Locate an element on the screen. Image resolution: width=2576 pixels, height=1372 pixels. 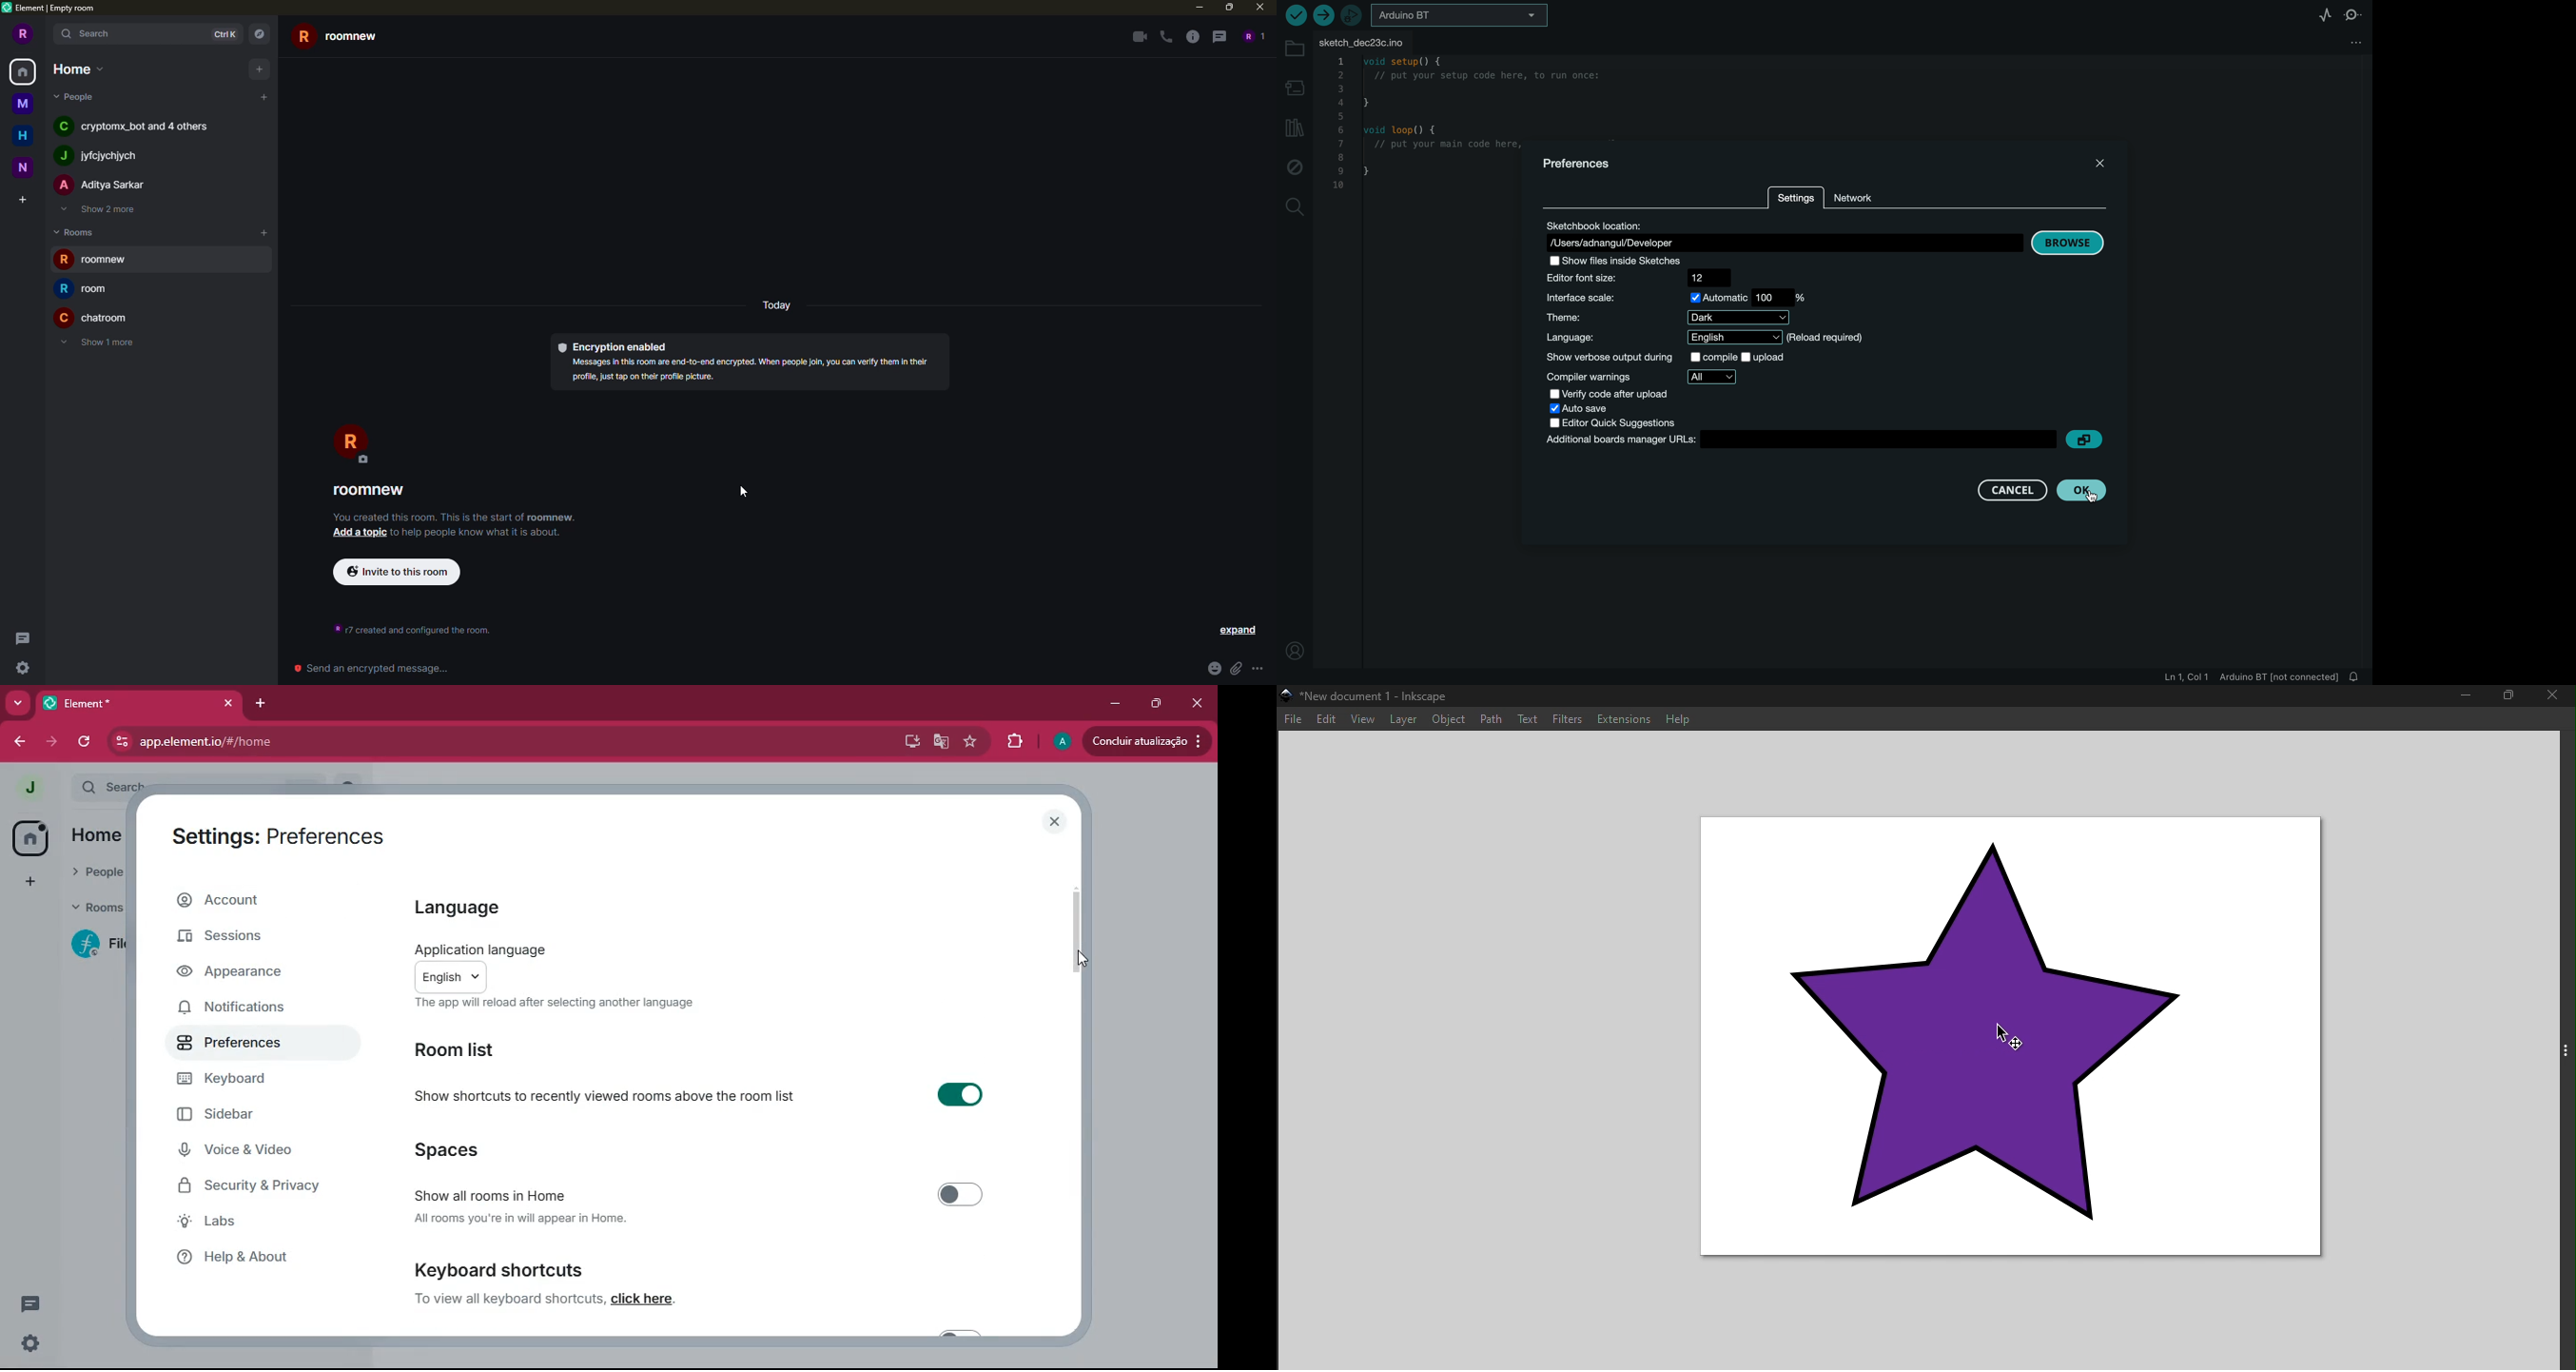
profile is located at coordinates (25, 33).